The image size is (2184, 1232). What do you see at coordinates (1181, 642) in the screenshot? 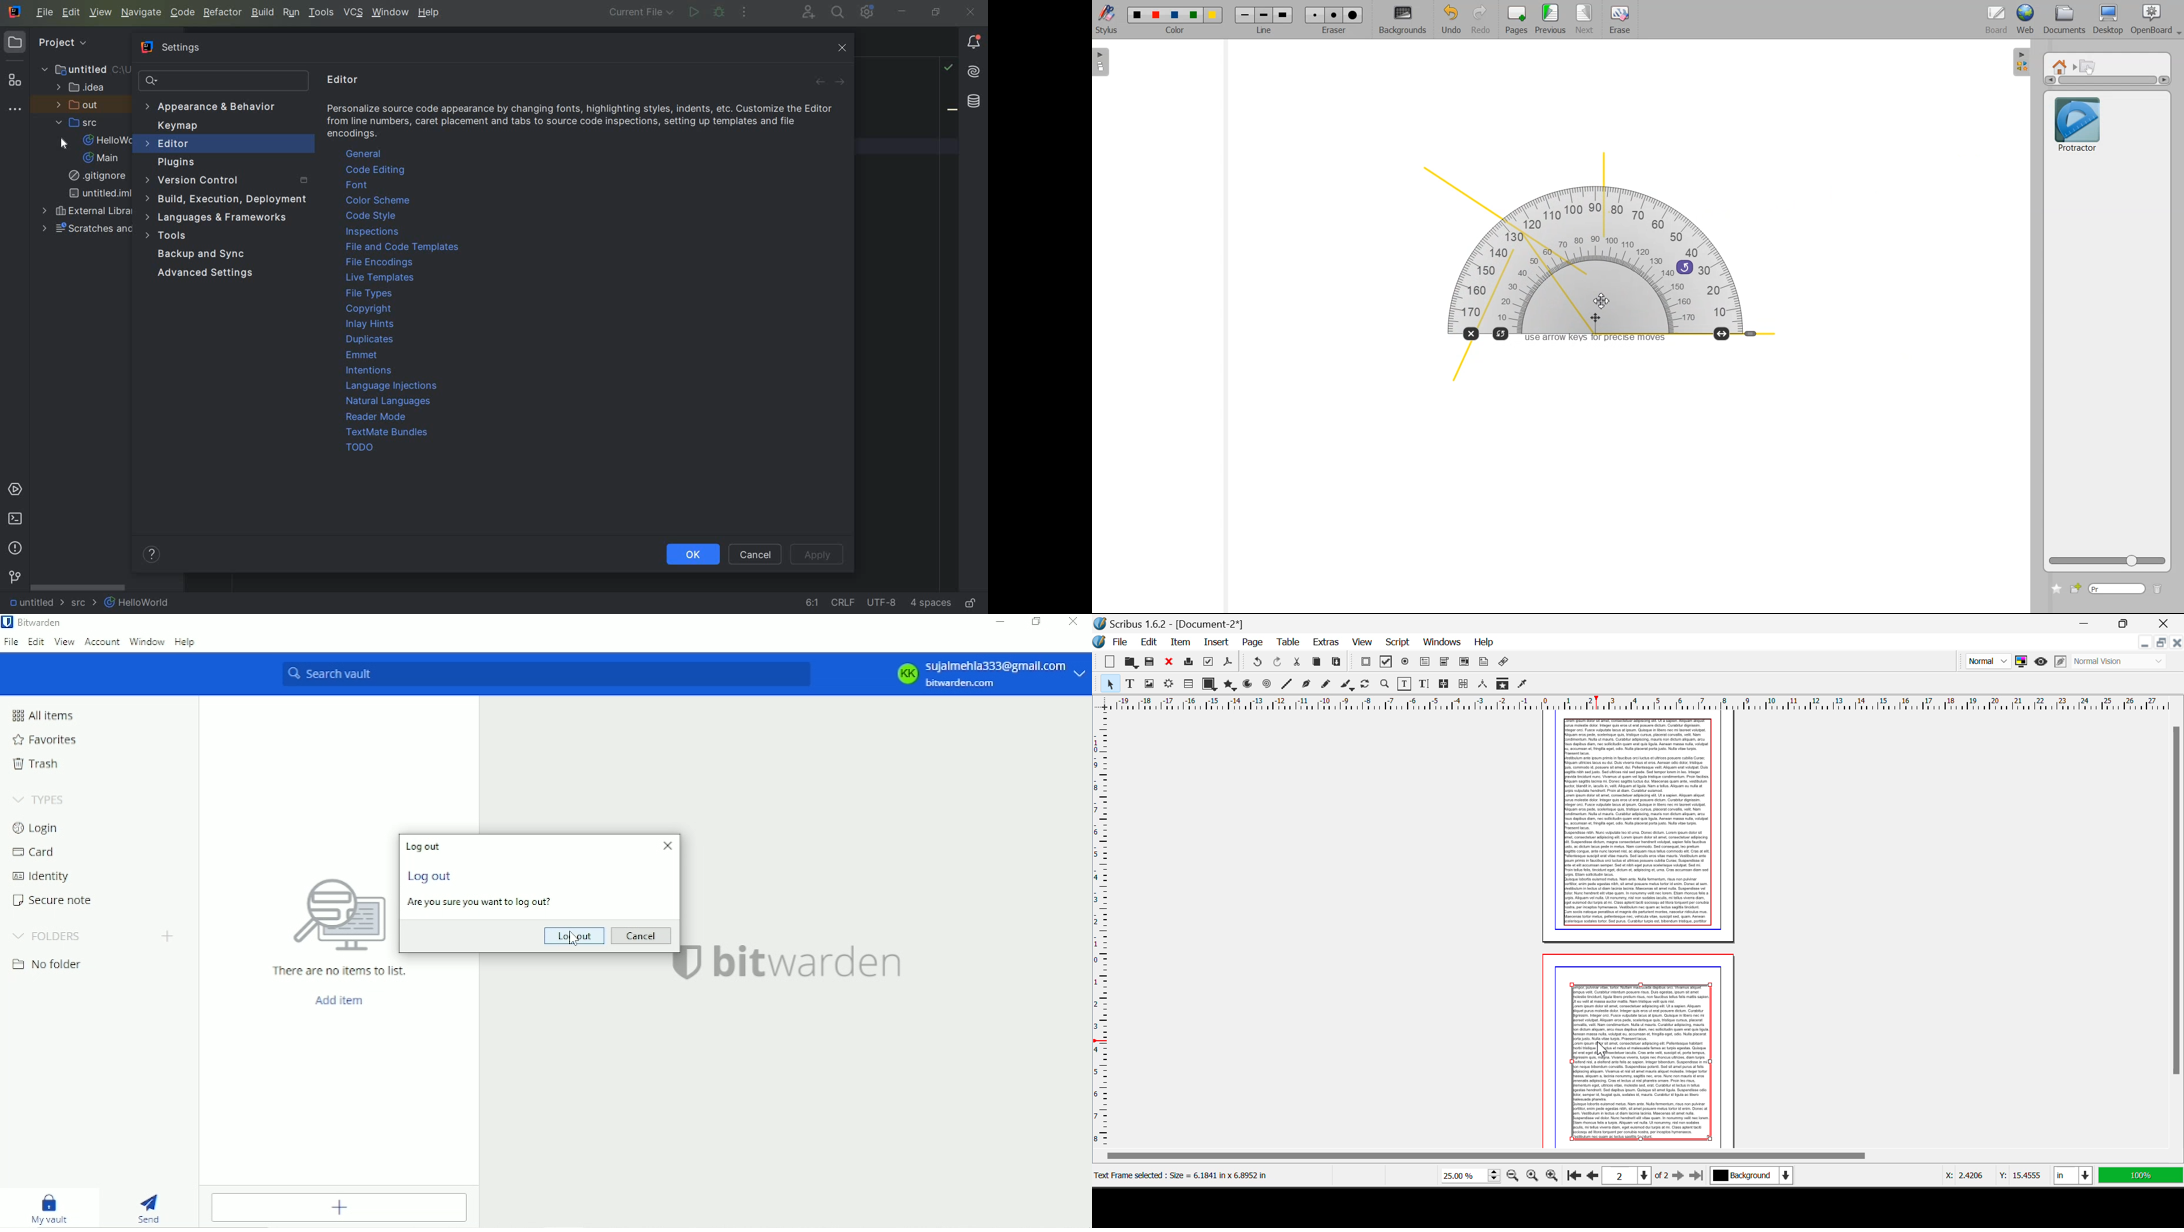
I see `Item` at bounding box center [1181, 642].